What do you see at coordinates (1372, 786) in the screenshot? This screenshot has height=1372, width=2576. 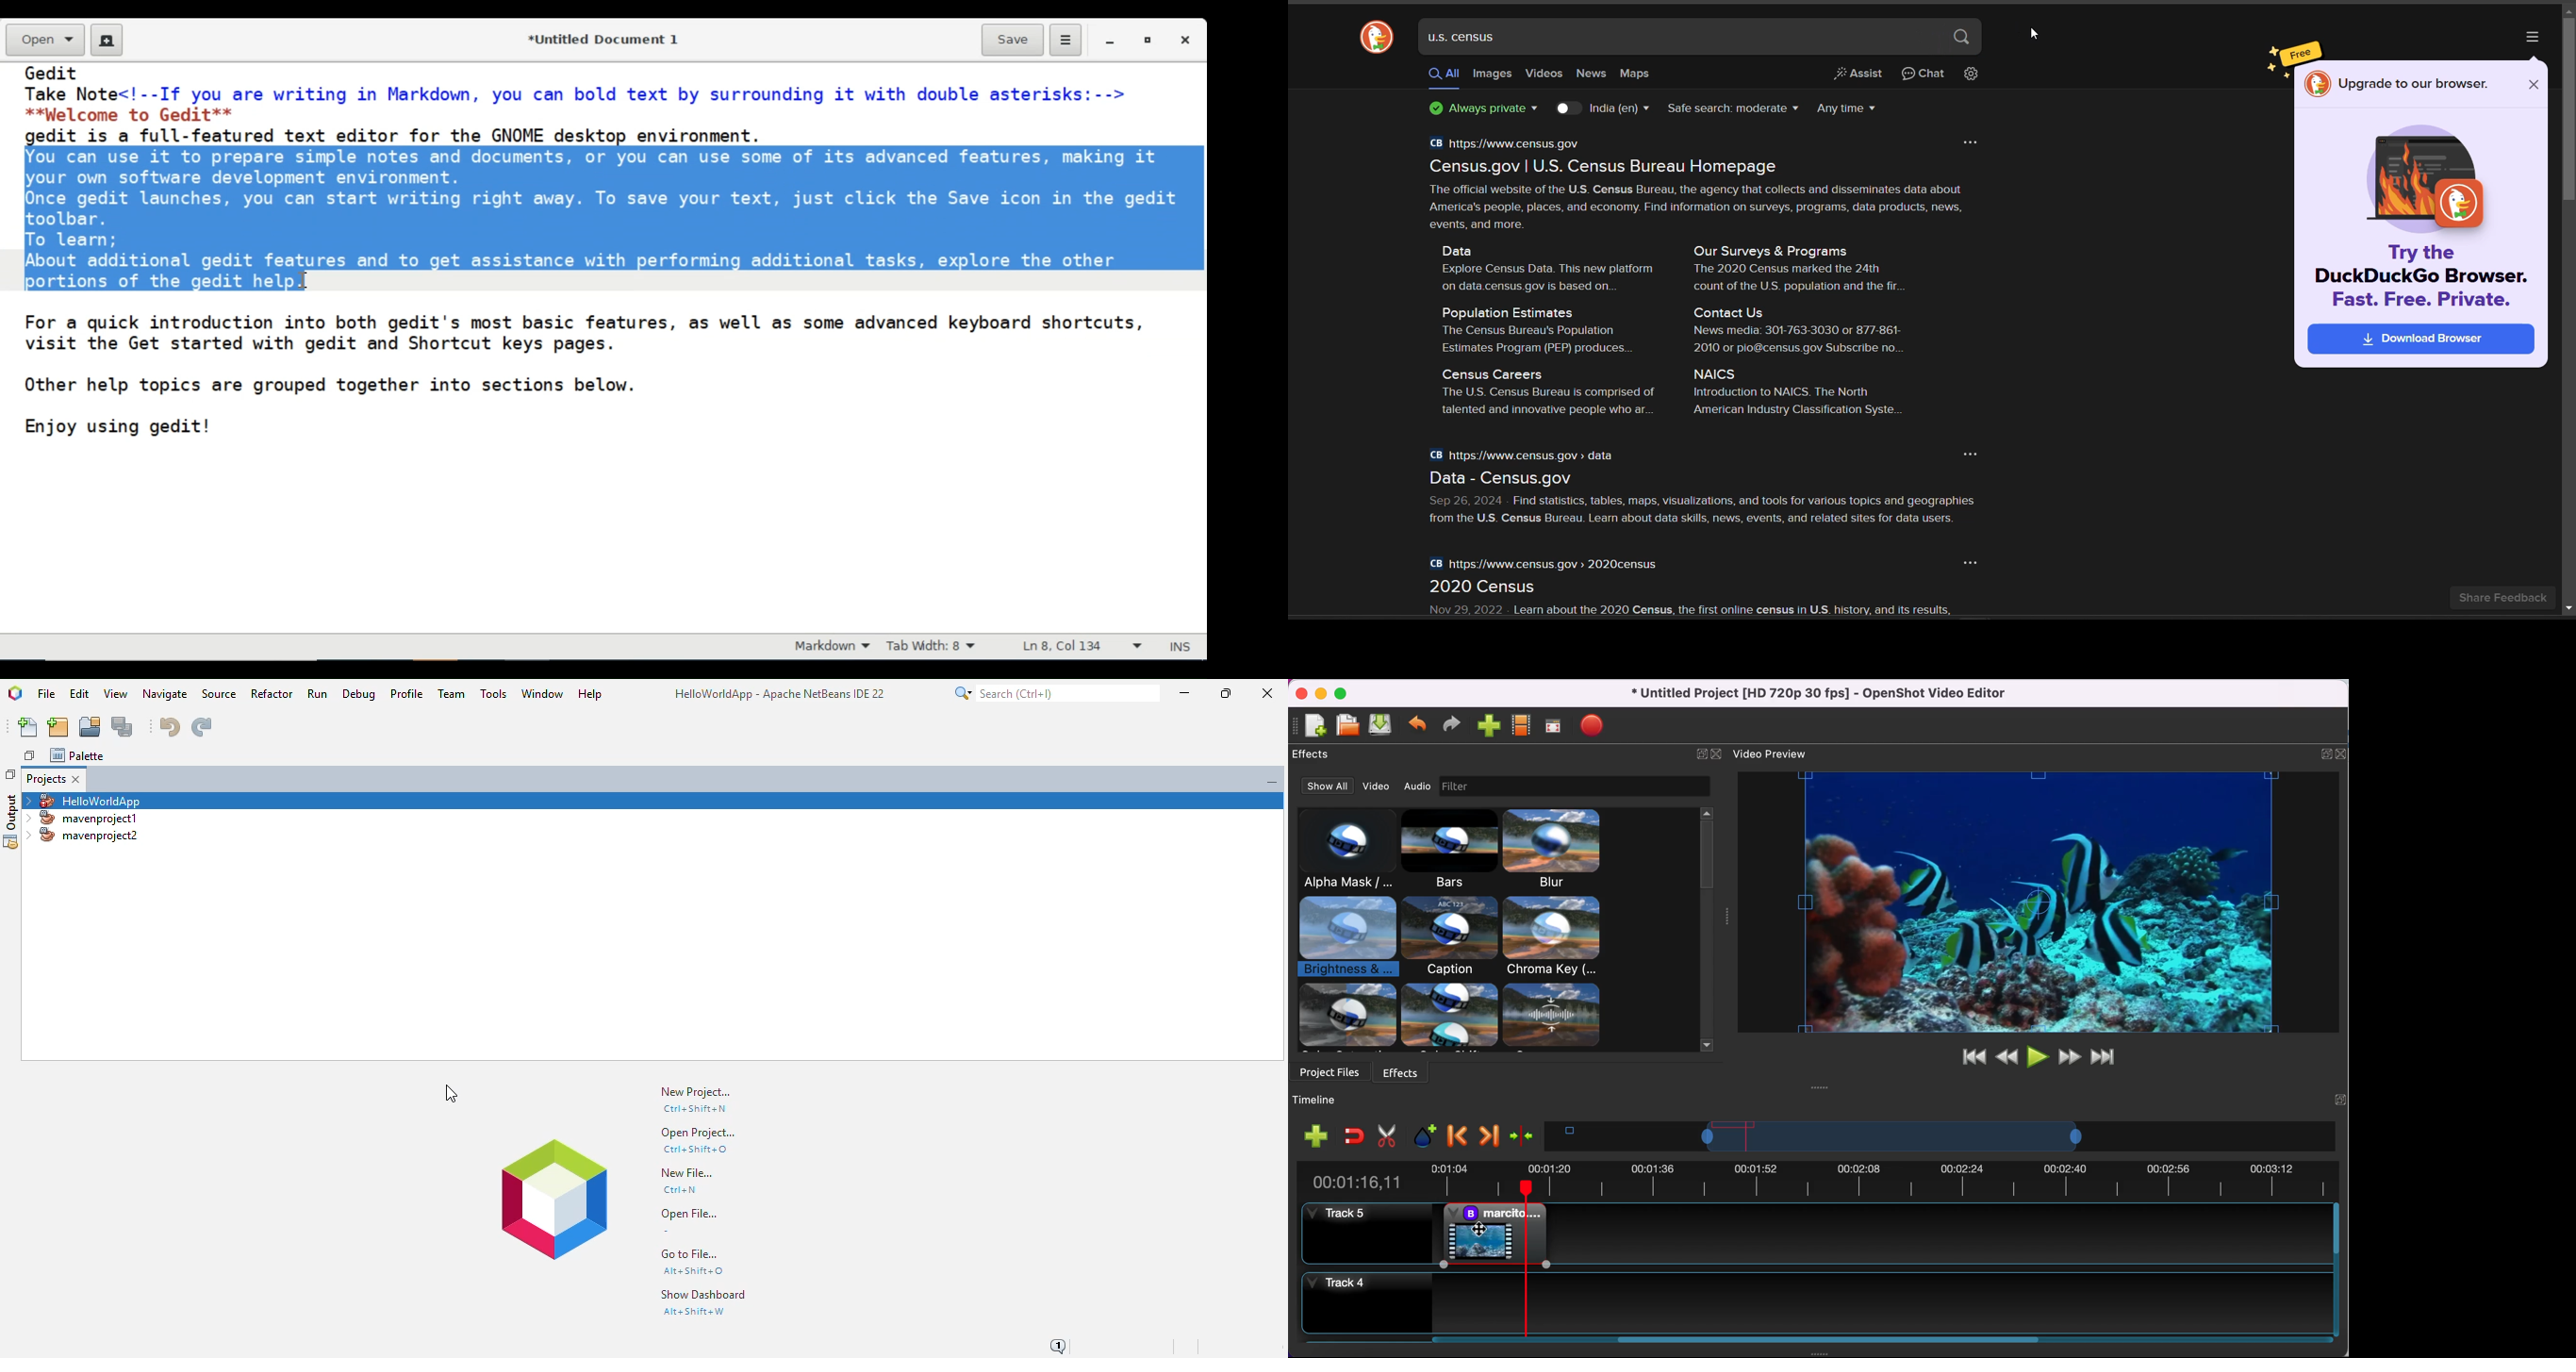 I see `video` at bounding box center [1372, 786].